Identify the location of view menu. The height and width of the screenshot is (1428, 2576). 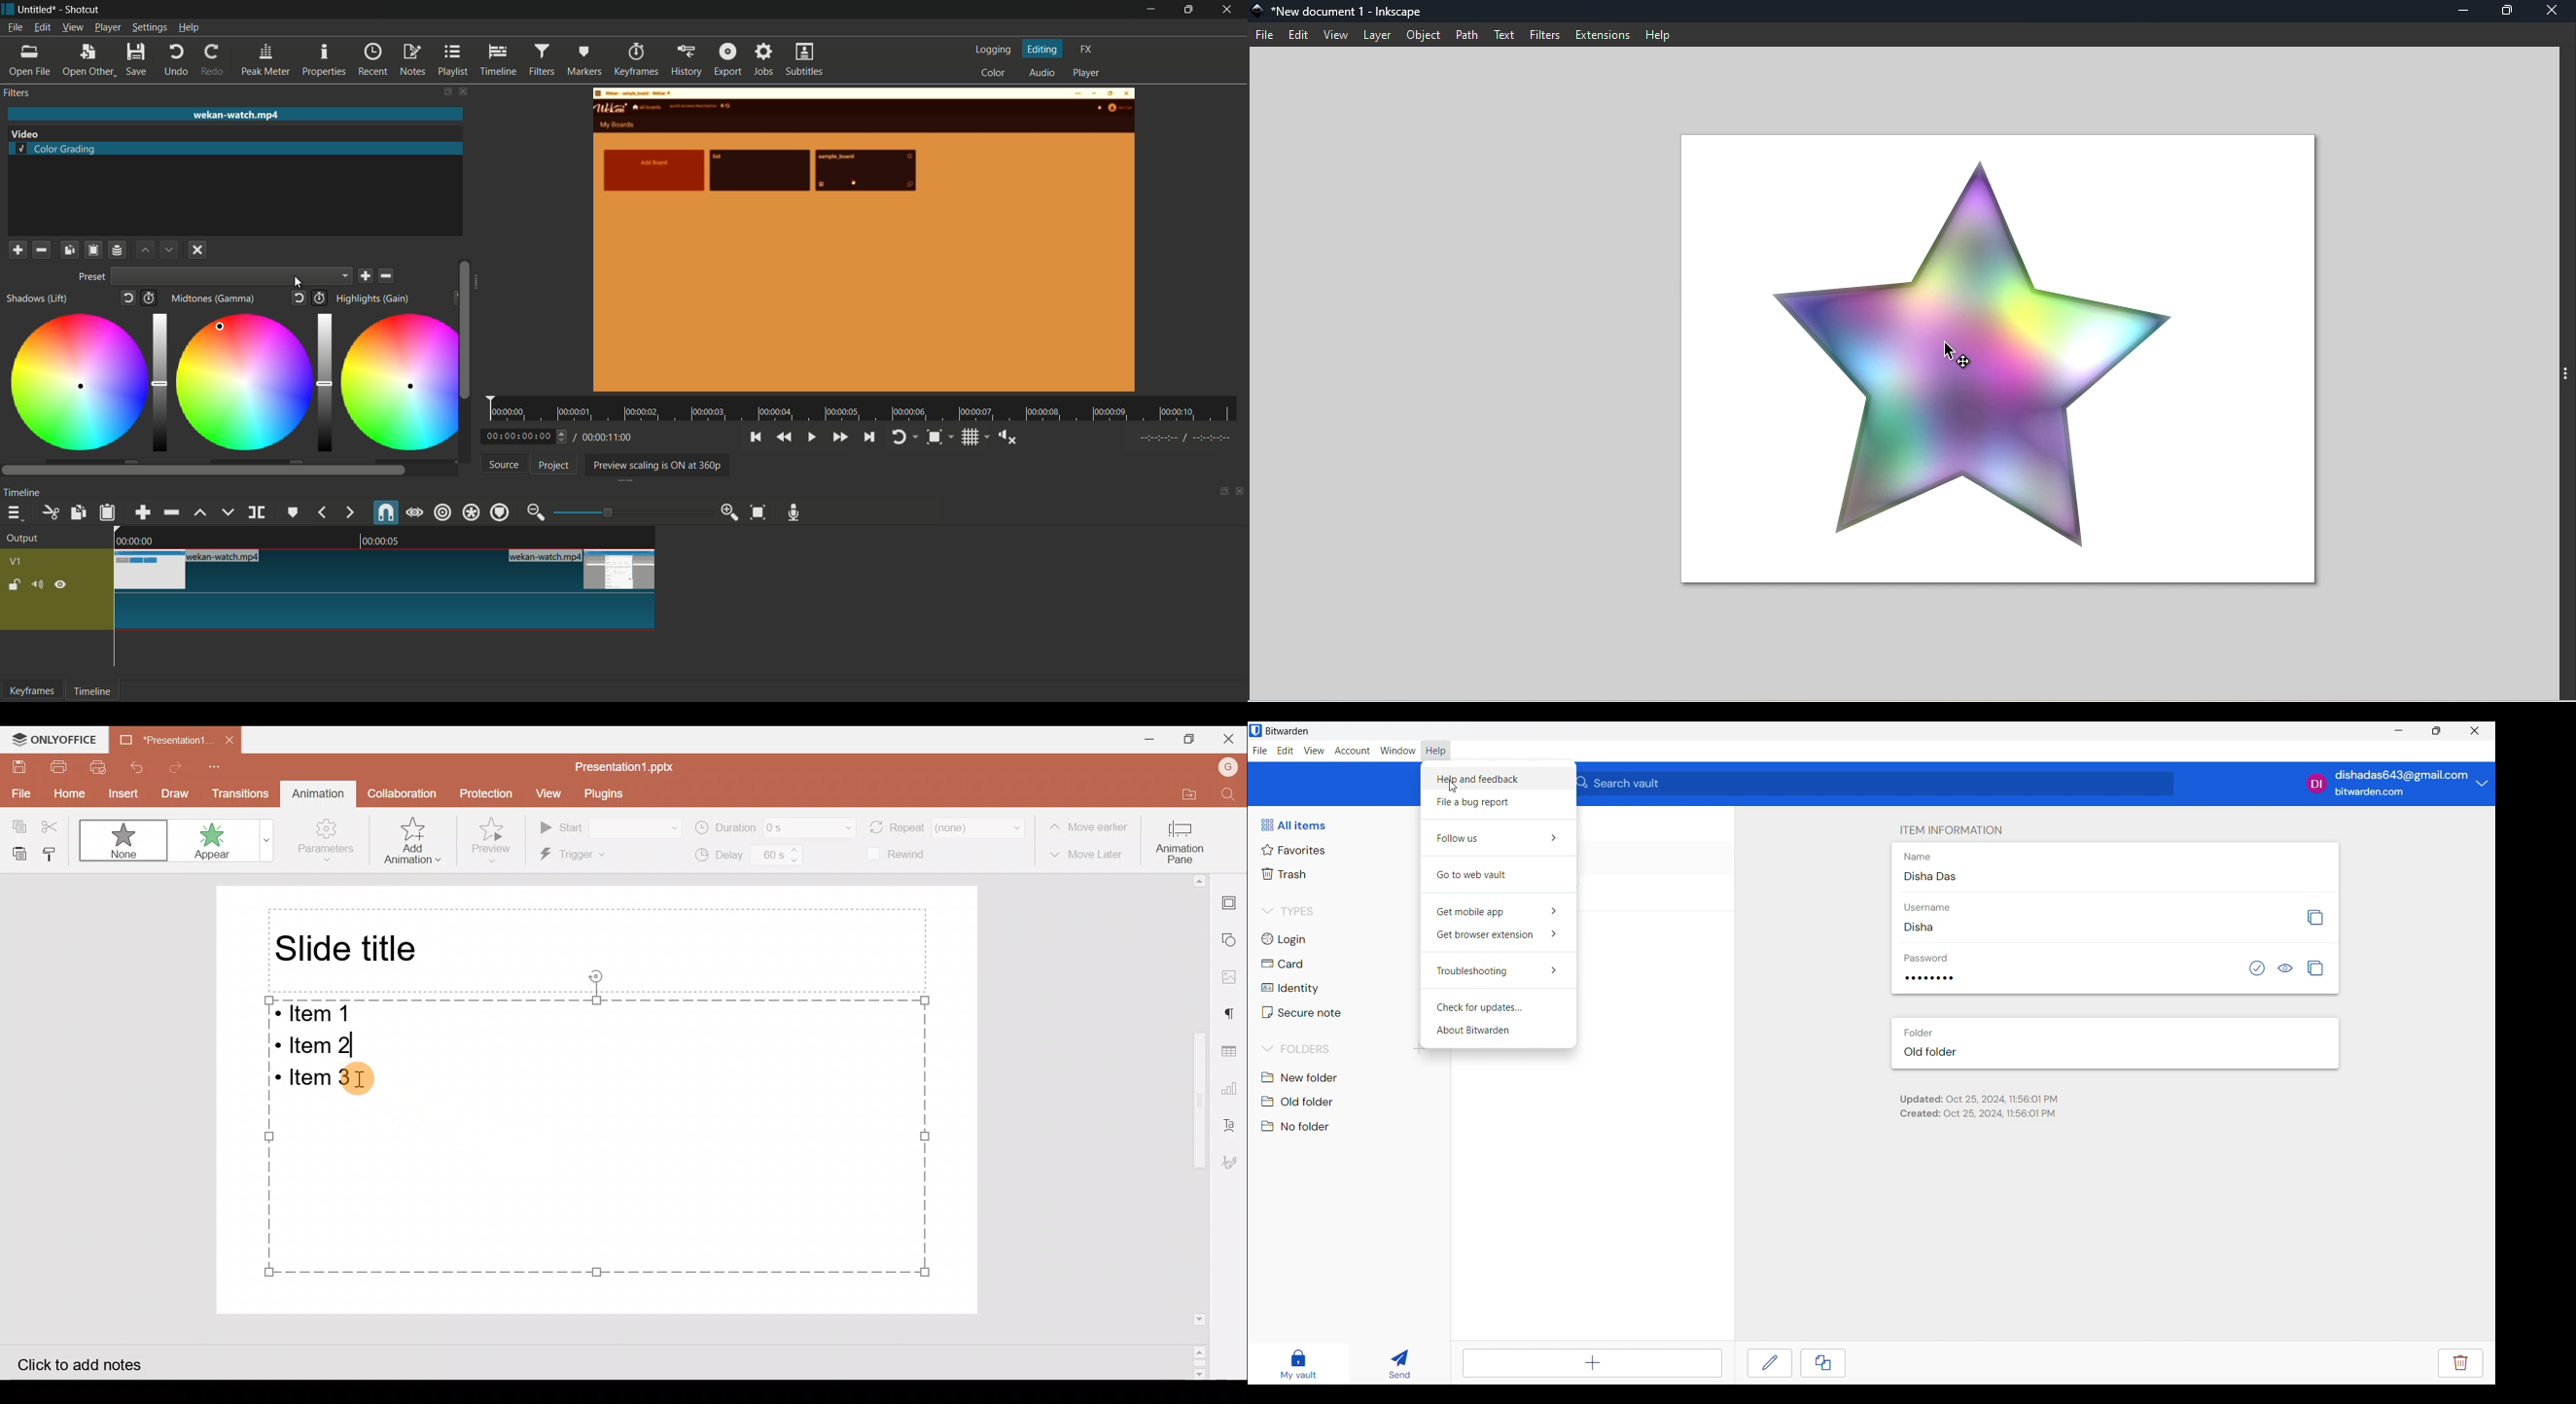
(73, 28).